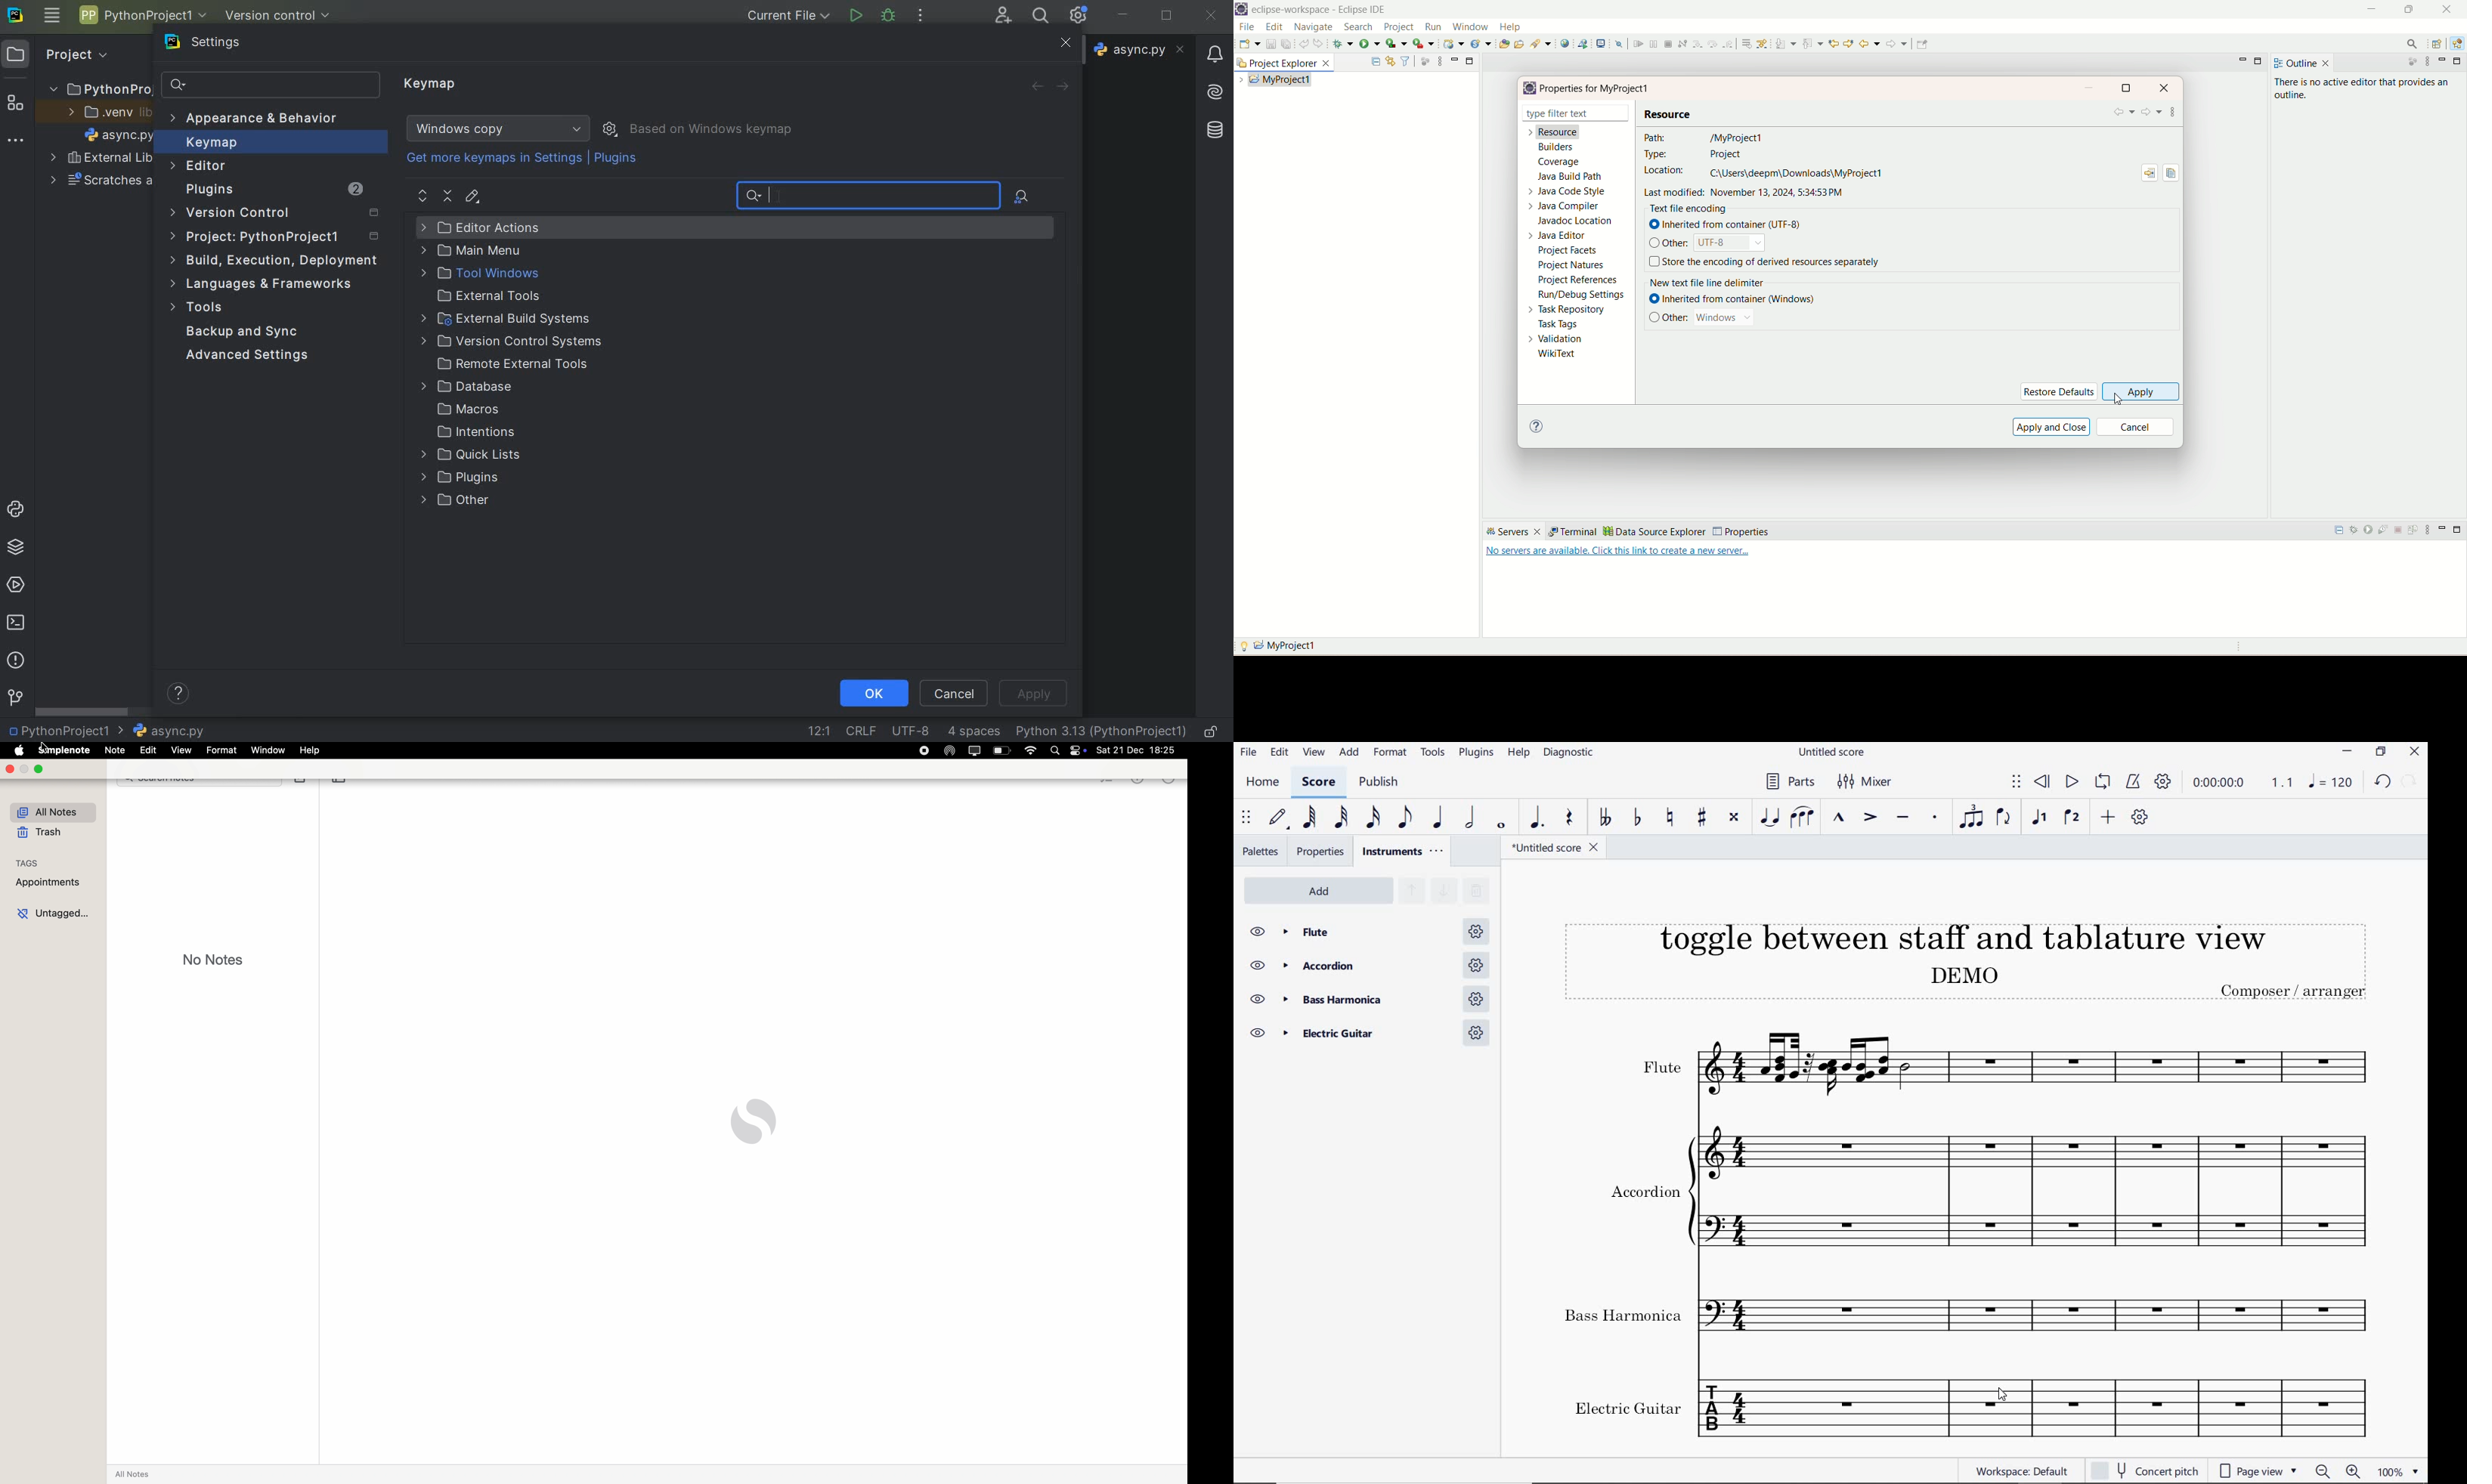  I want to click on Playback speed, so click(2284, 784).